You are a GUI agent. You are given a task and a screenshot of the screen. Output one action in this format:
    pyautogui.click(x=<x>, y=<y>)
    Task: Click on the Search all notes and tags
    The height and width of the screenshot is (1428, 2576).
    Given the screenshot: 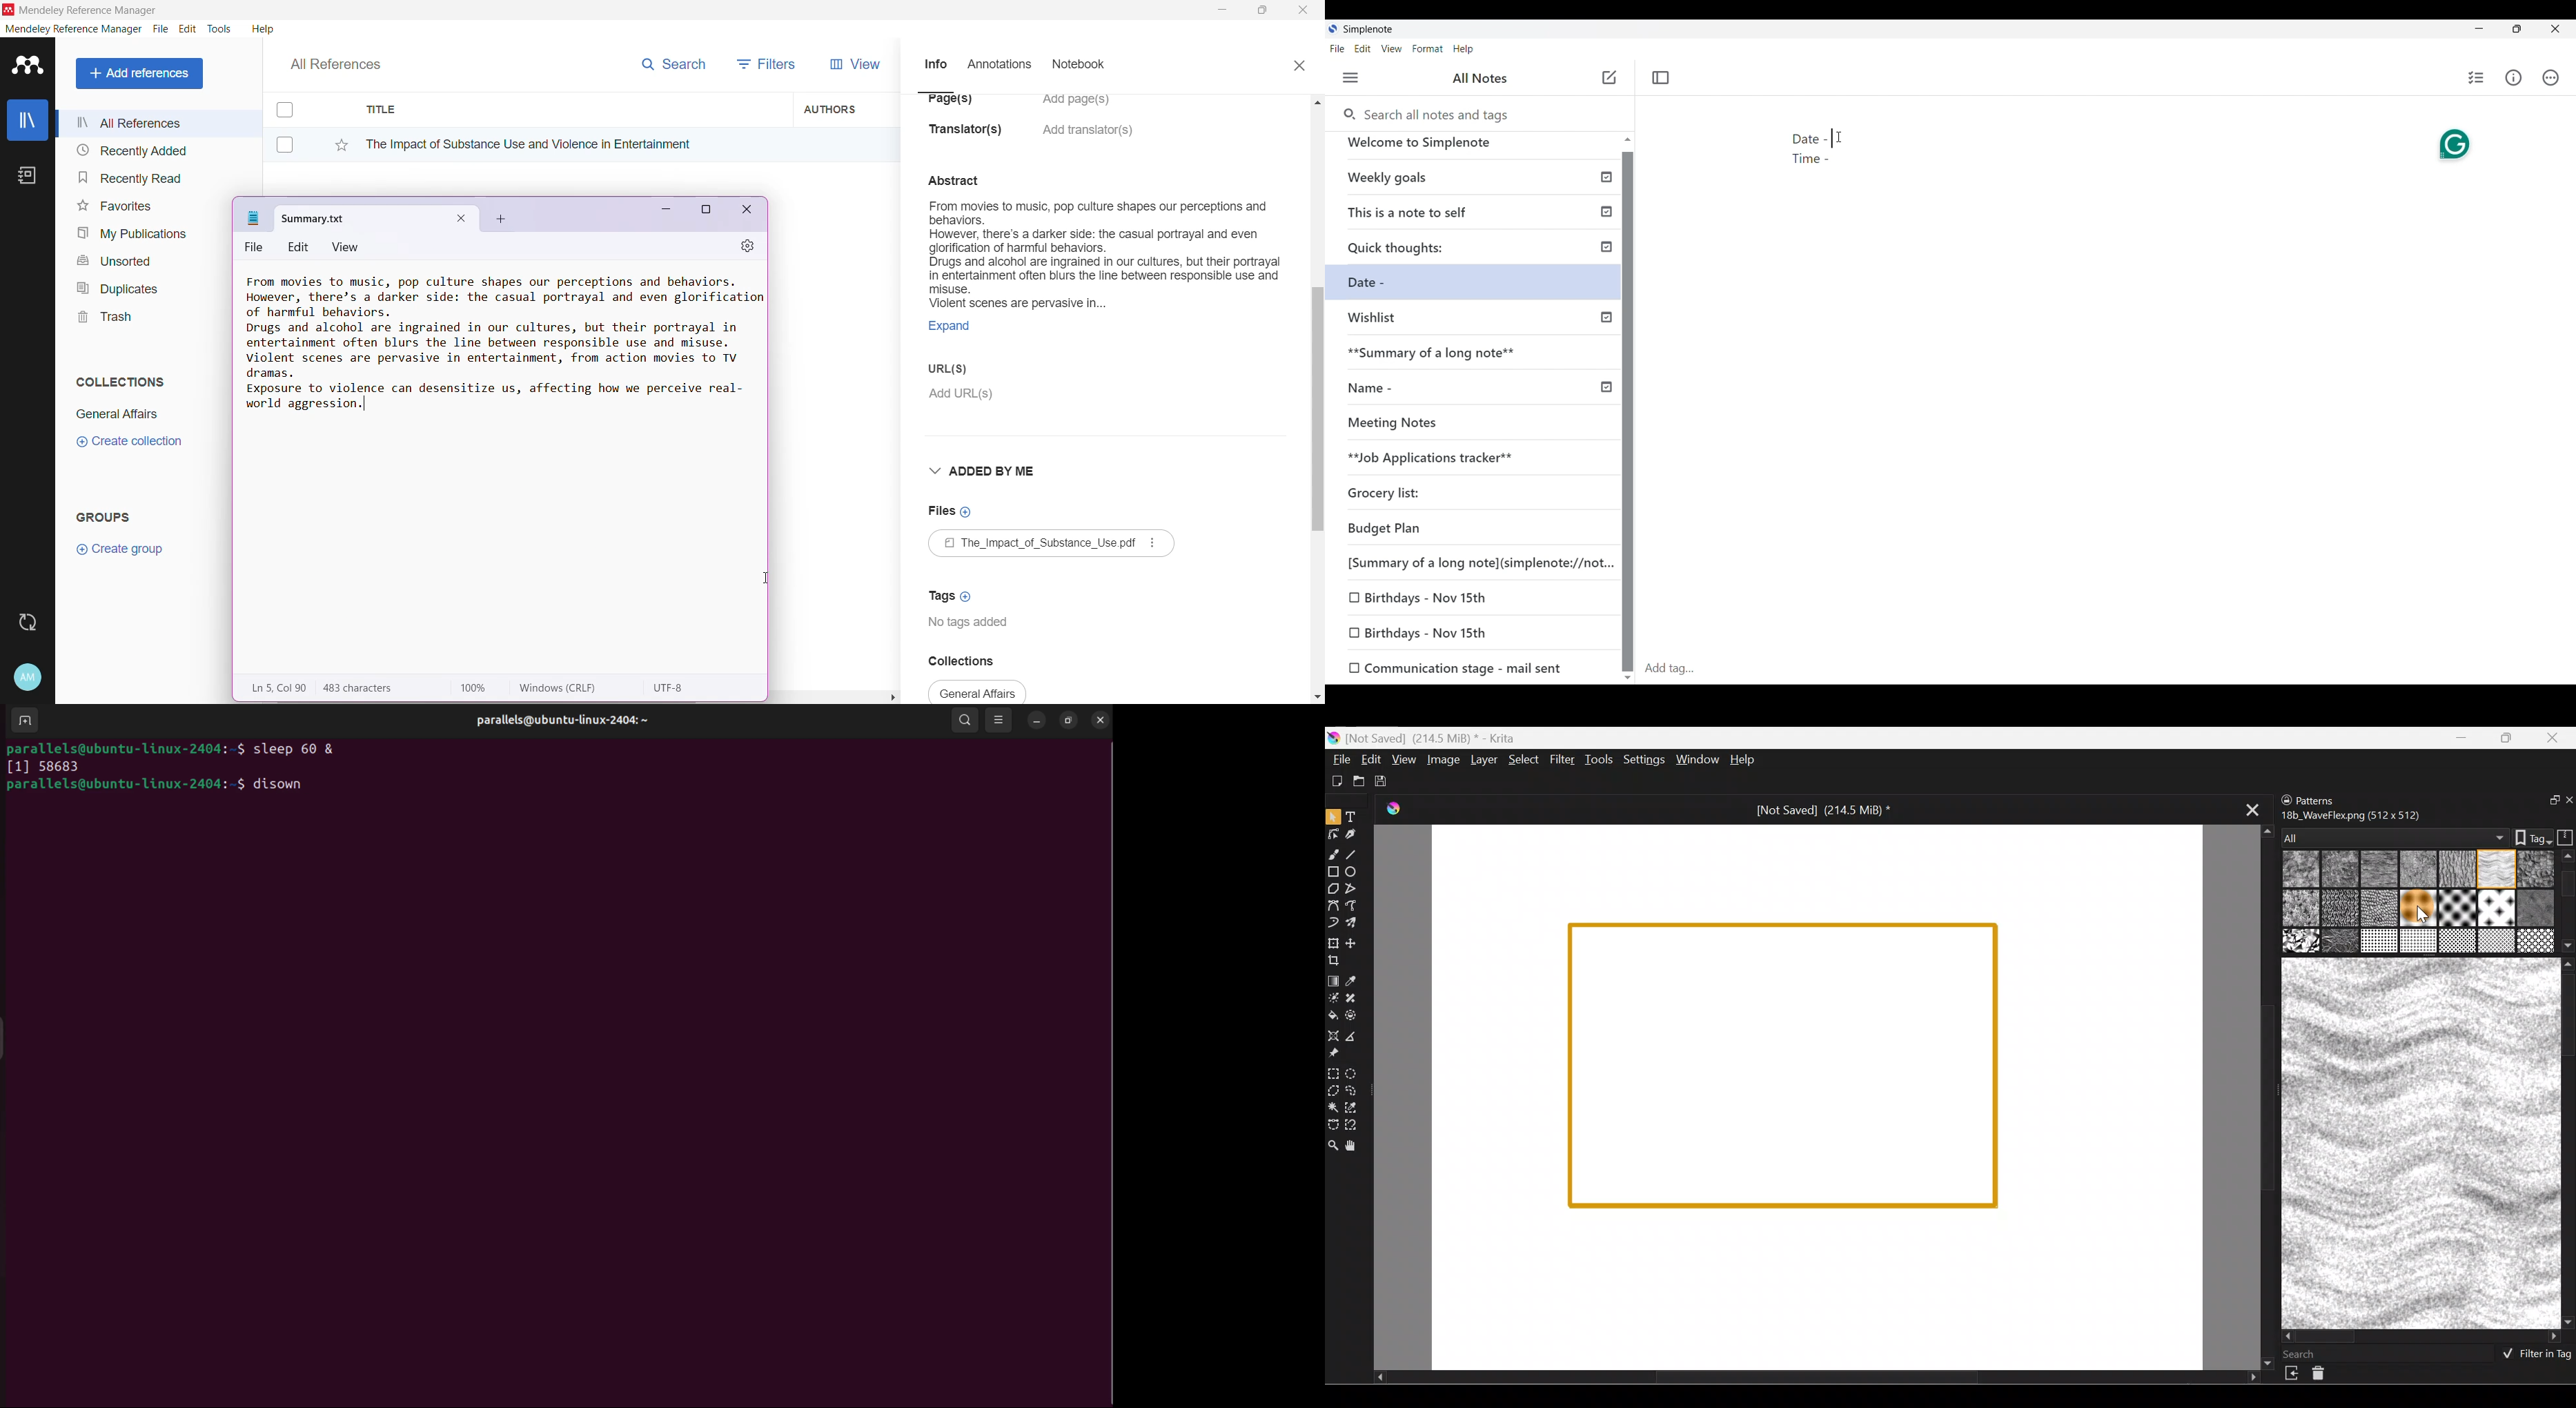 What is the action you would take?
    pyautogui.click(x=1425, y=113)
    